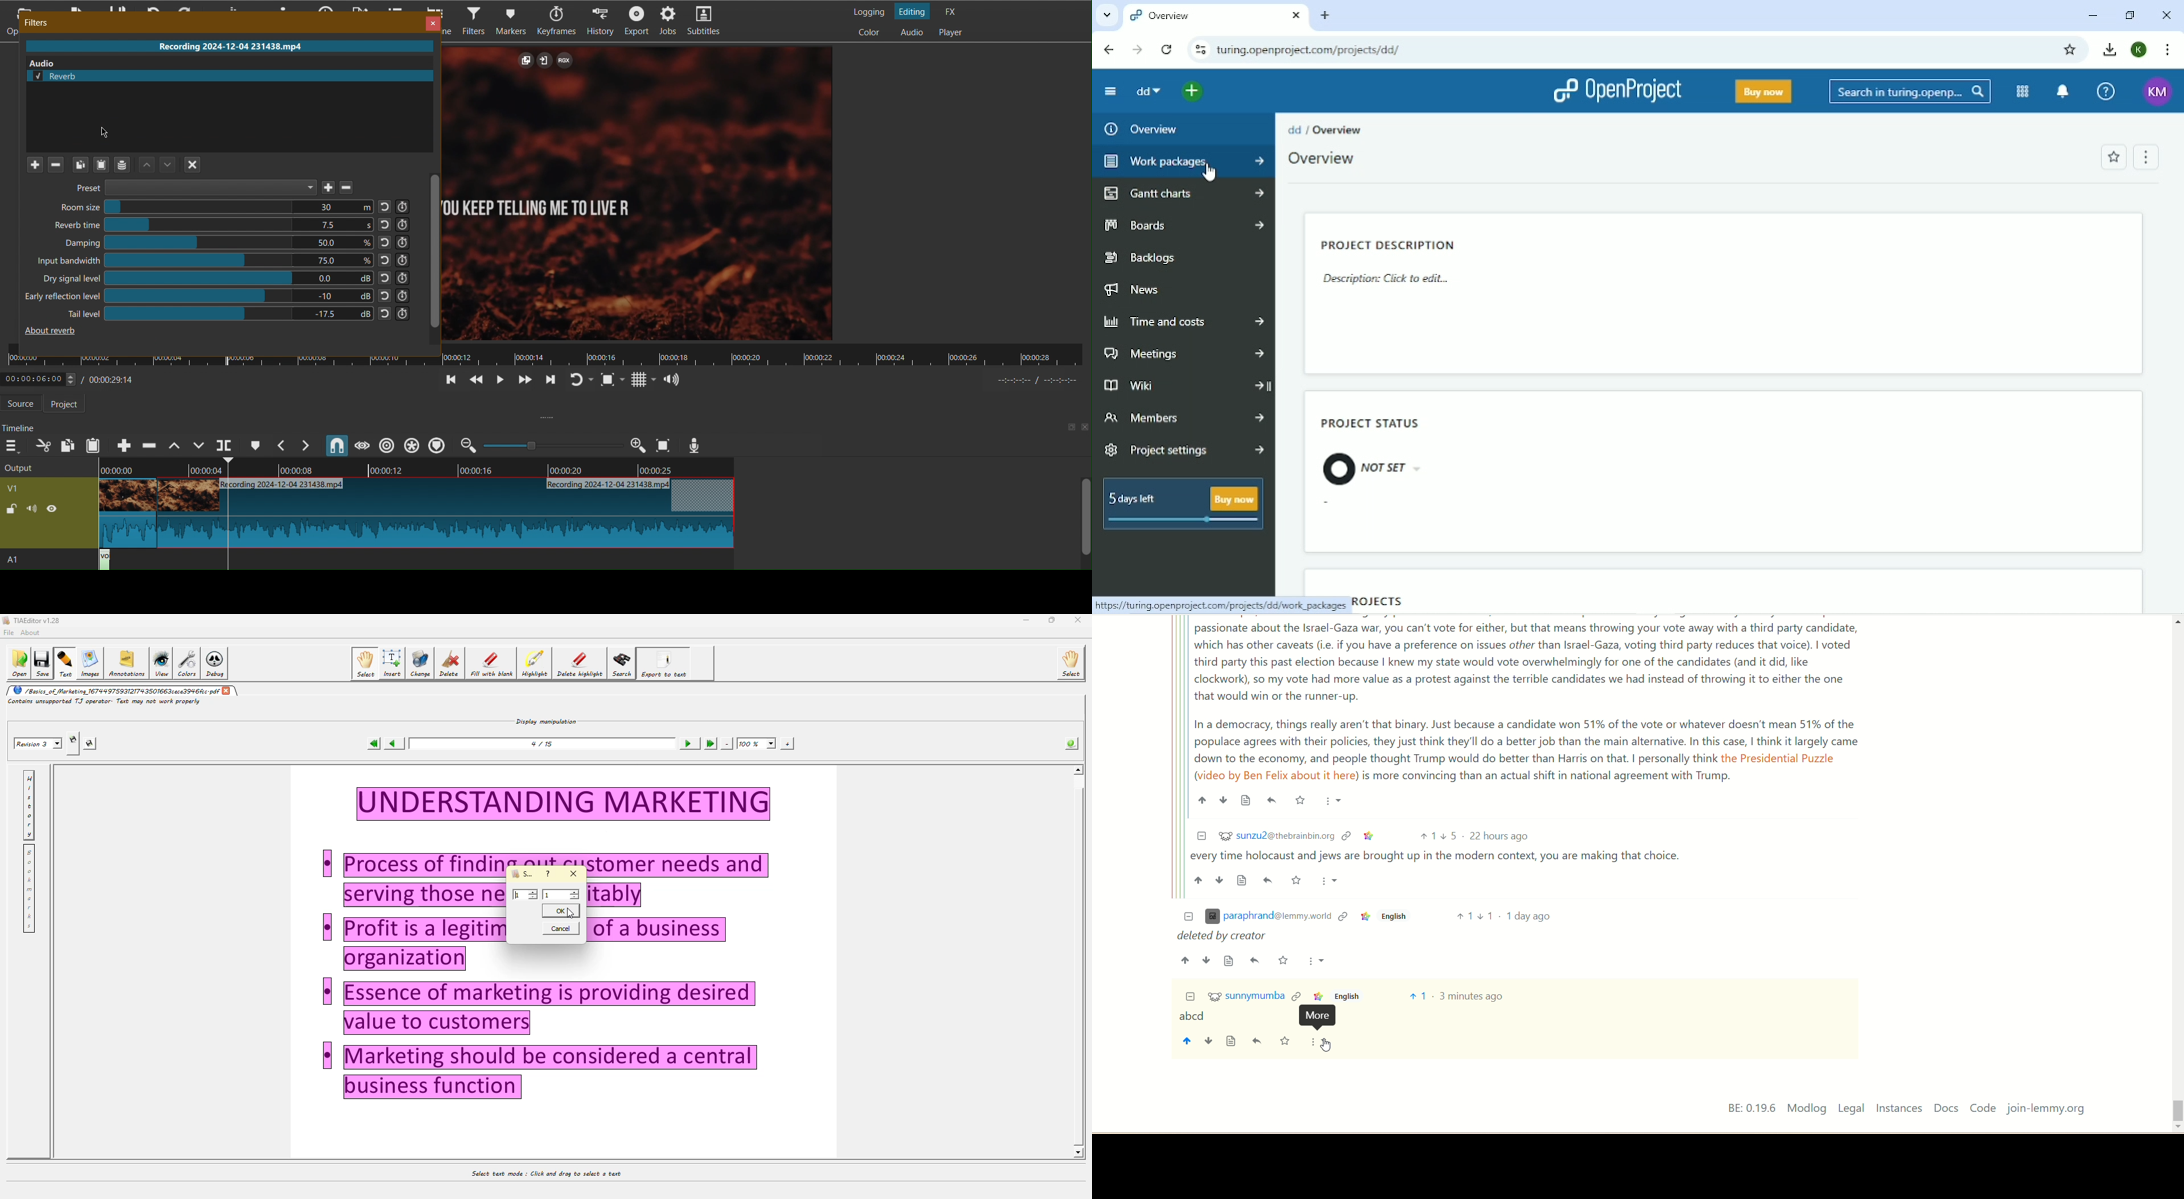 This screenshot has height=1204, width=2184. Describe the element at coordinates (613, 380) in the screenshot. I see `Zoom Fit` at that location.